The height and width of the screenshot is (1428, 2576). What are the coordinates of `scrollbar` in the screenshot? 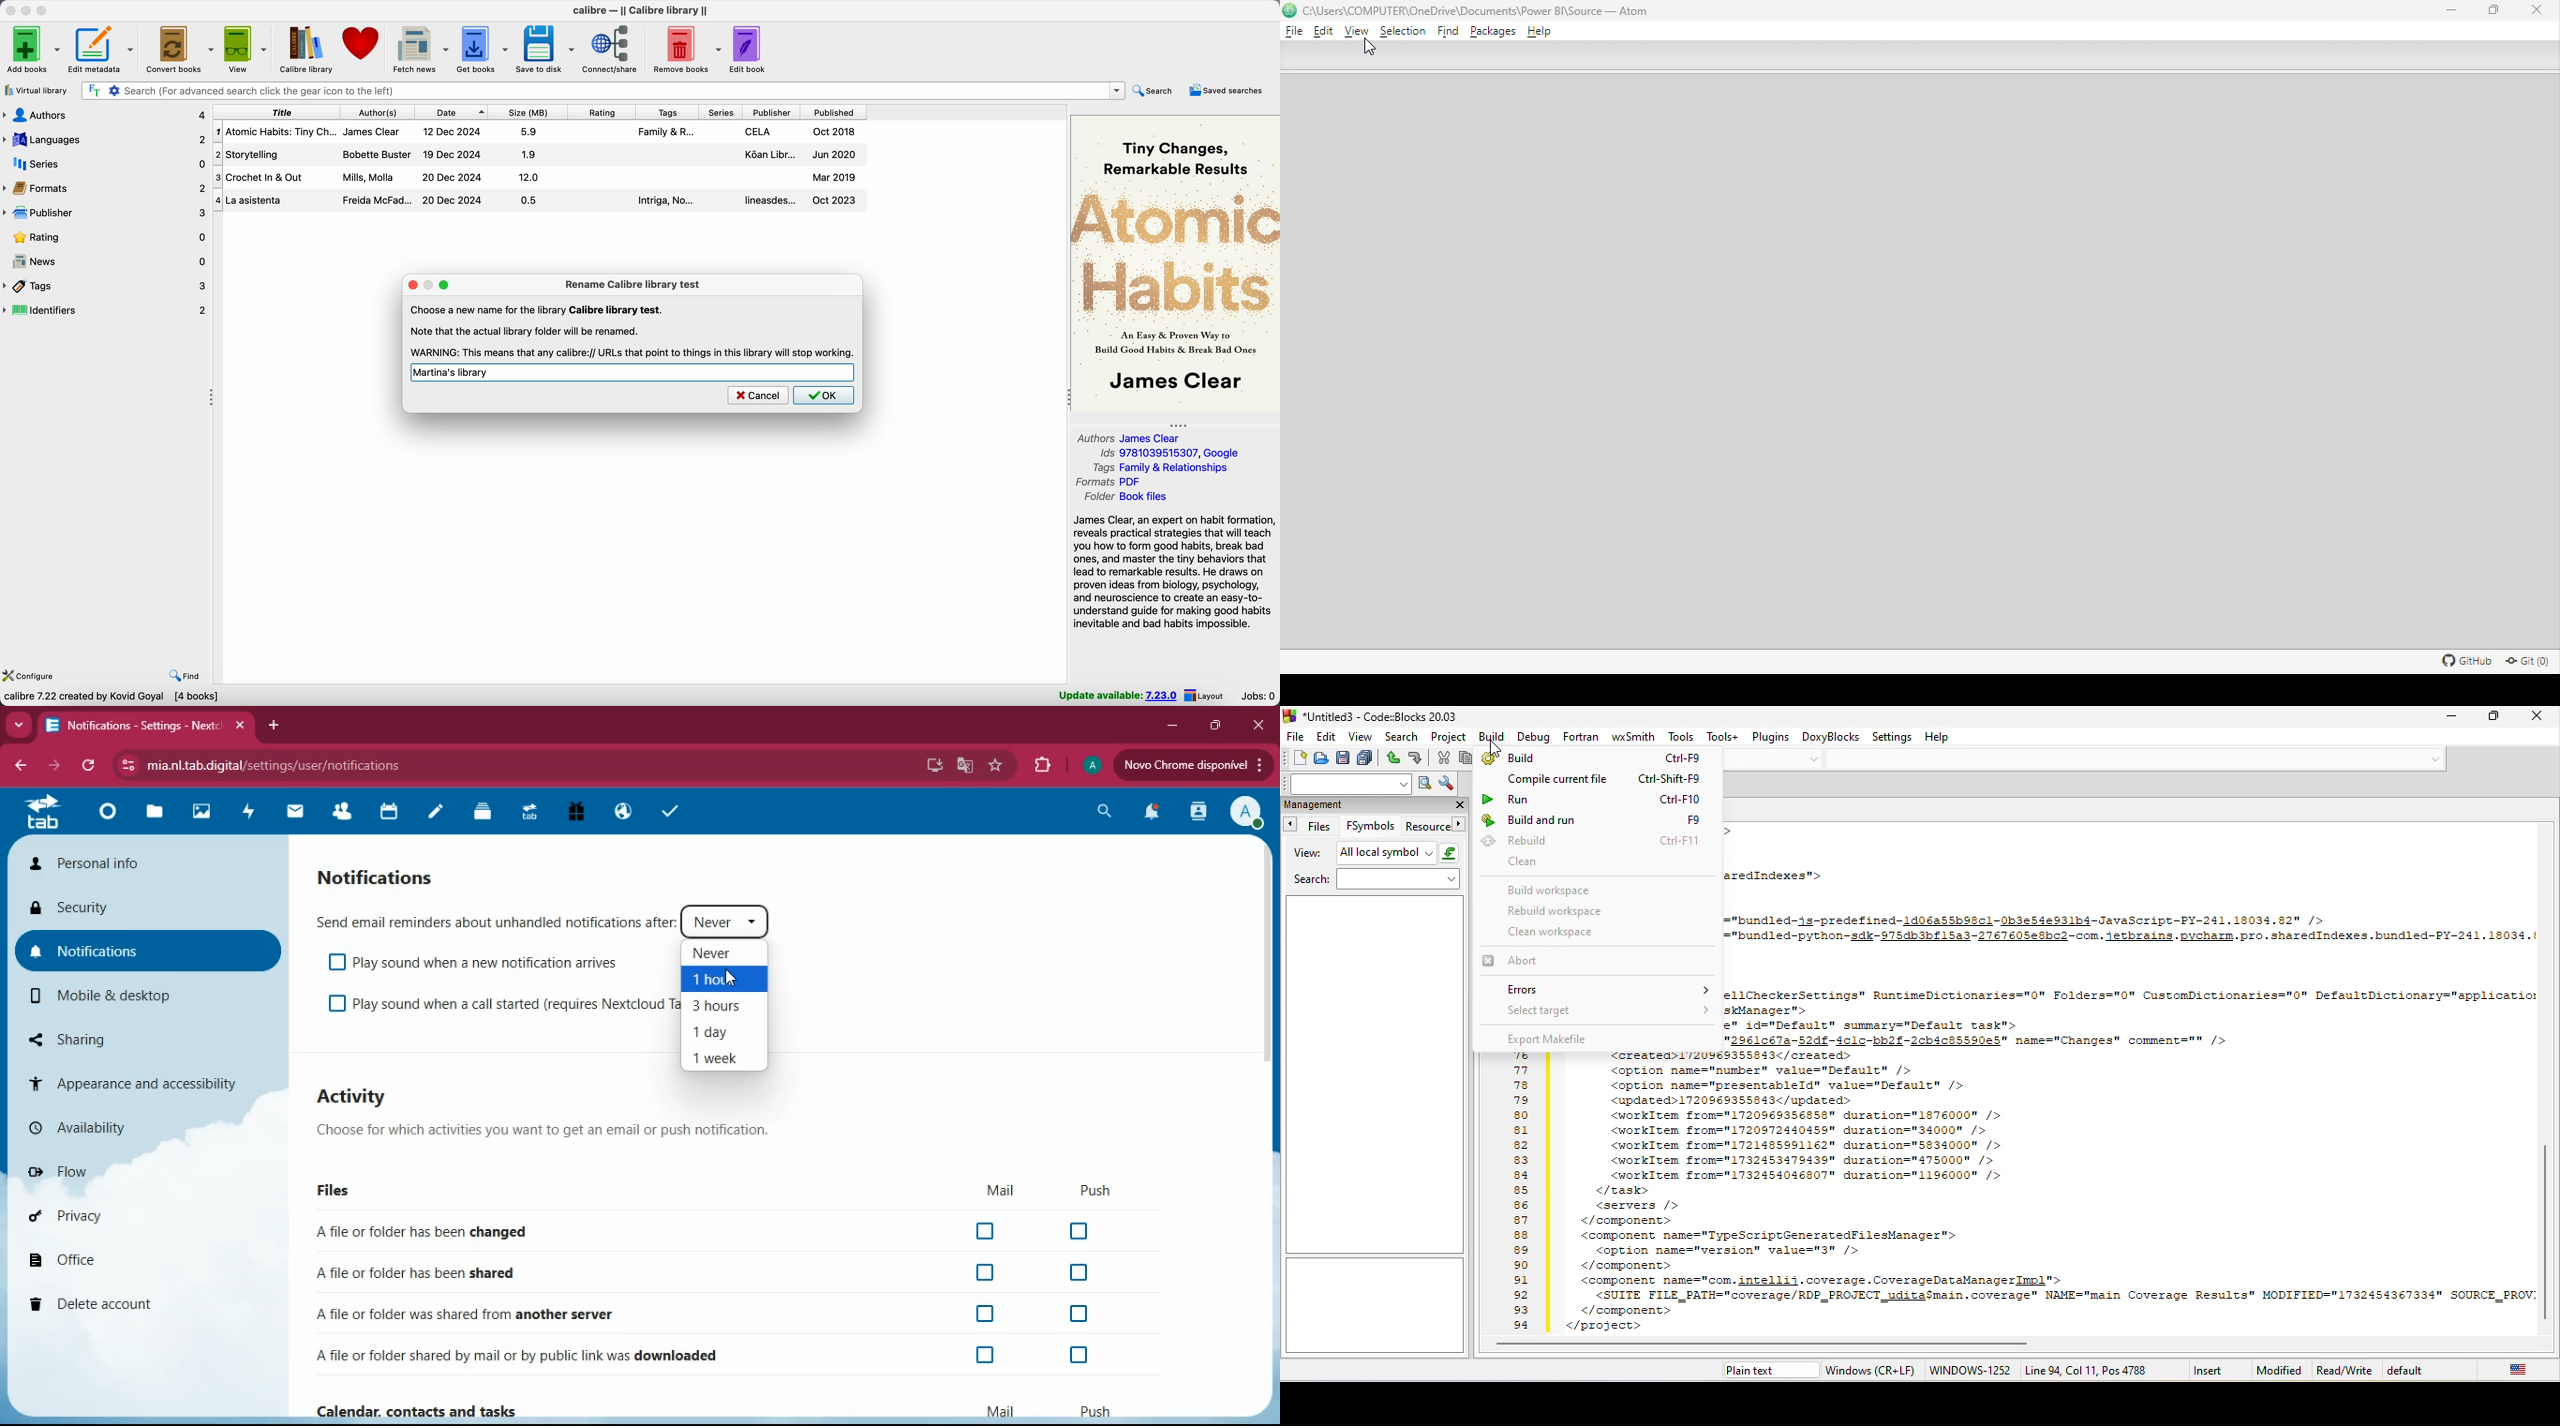 It's located at (1761, 1345).